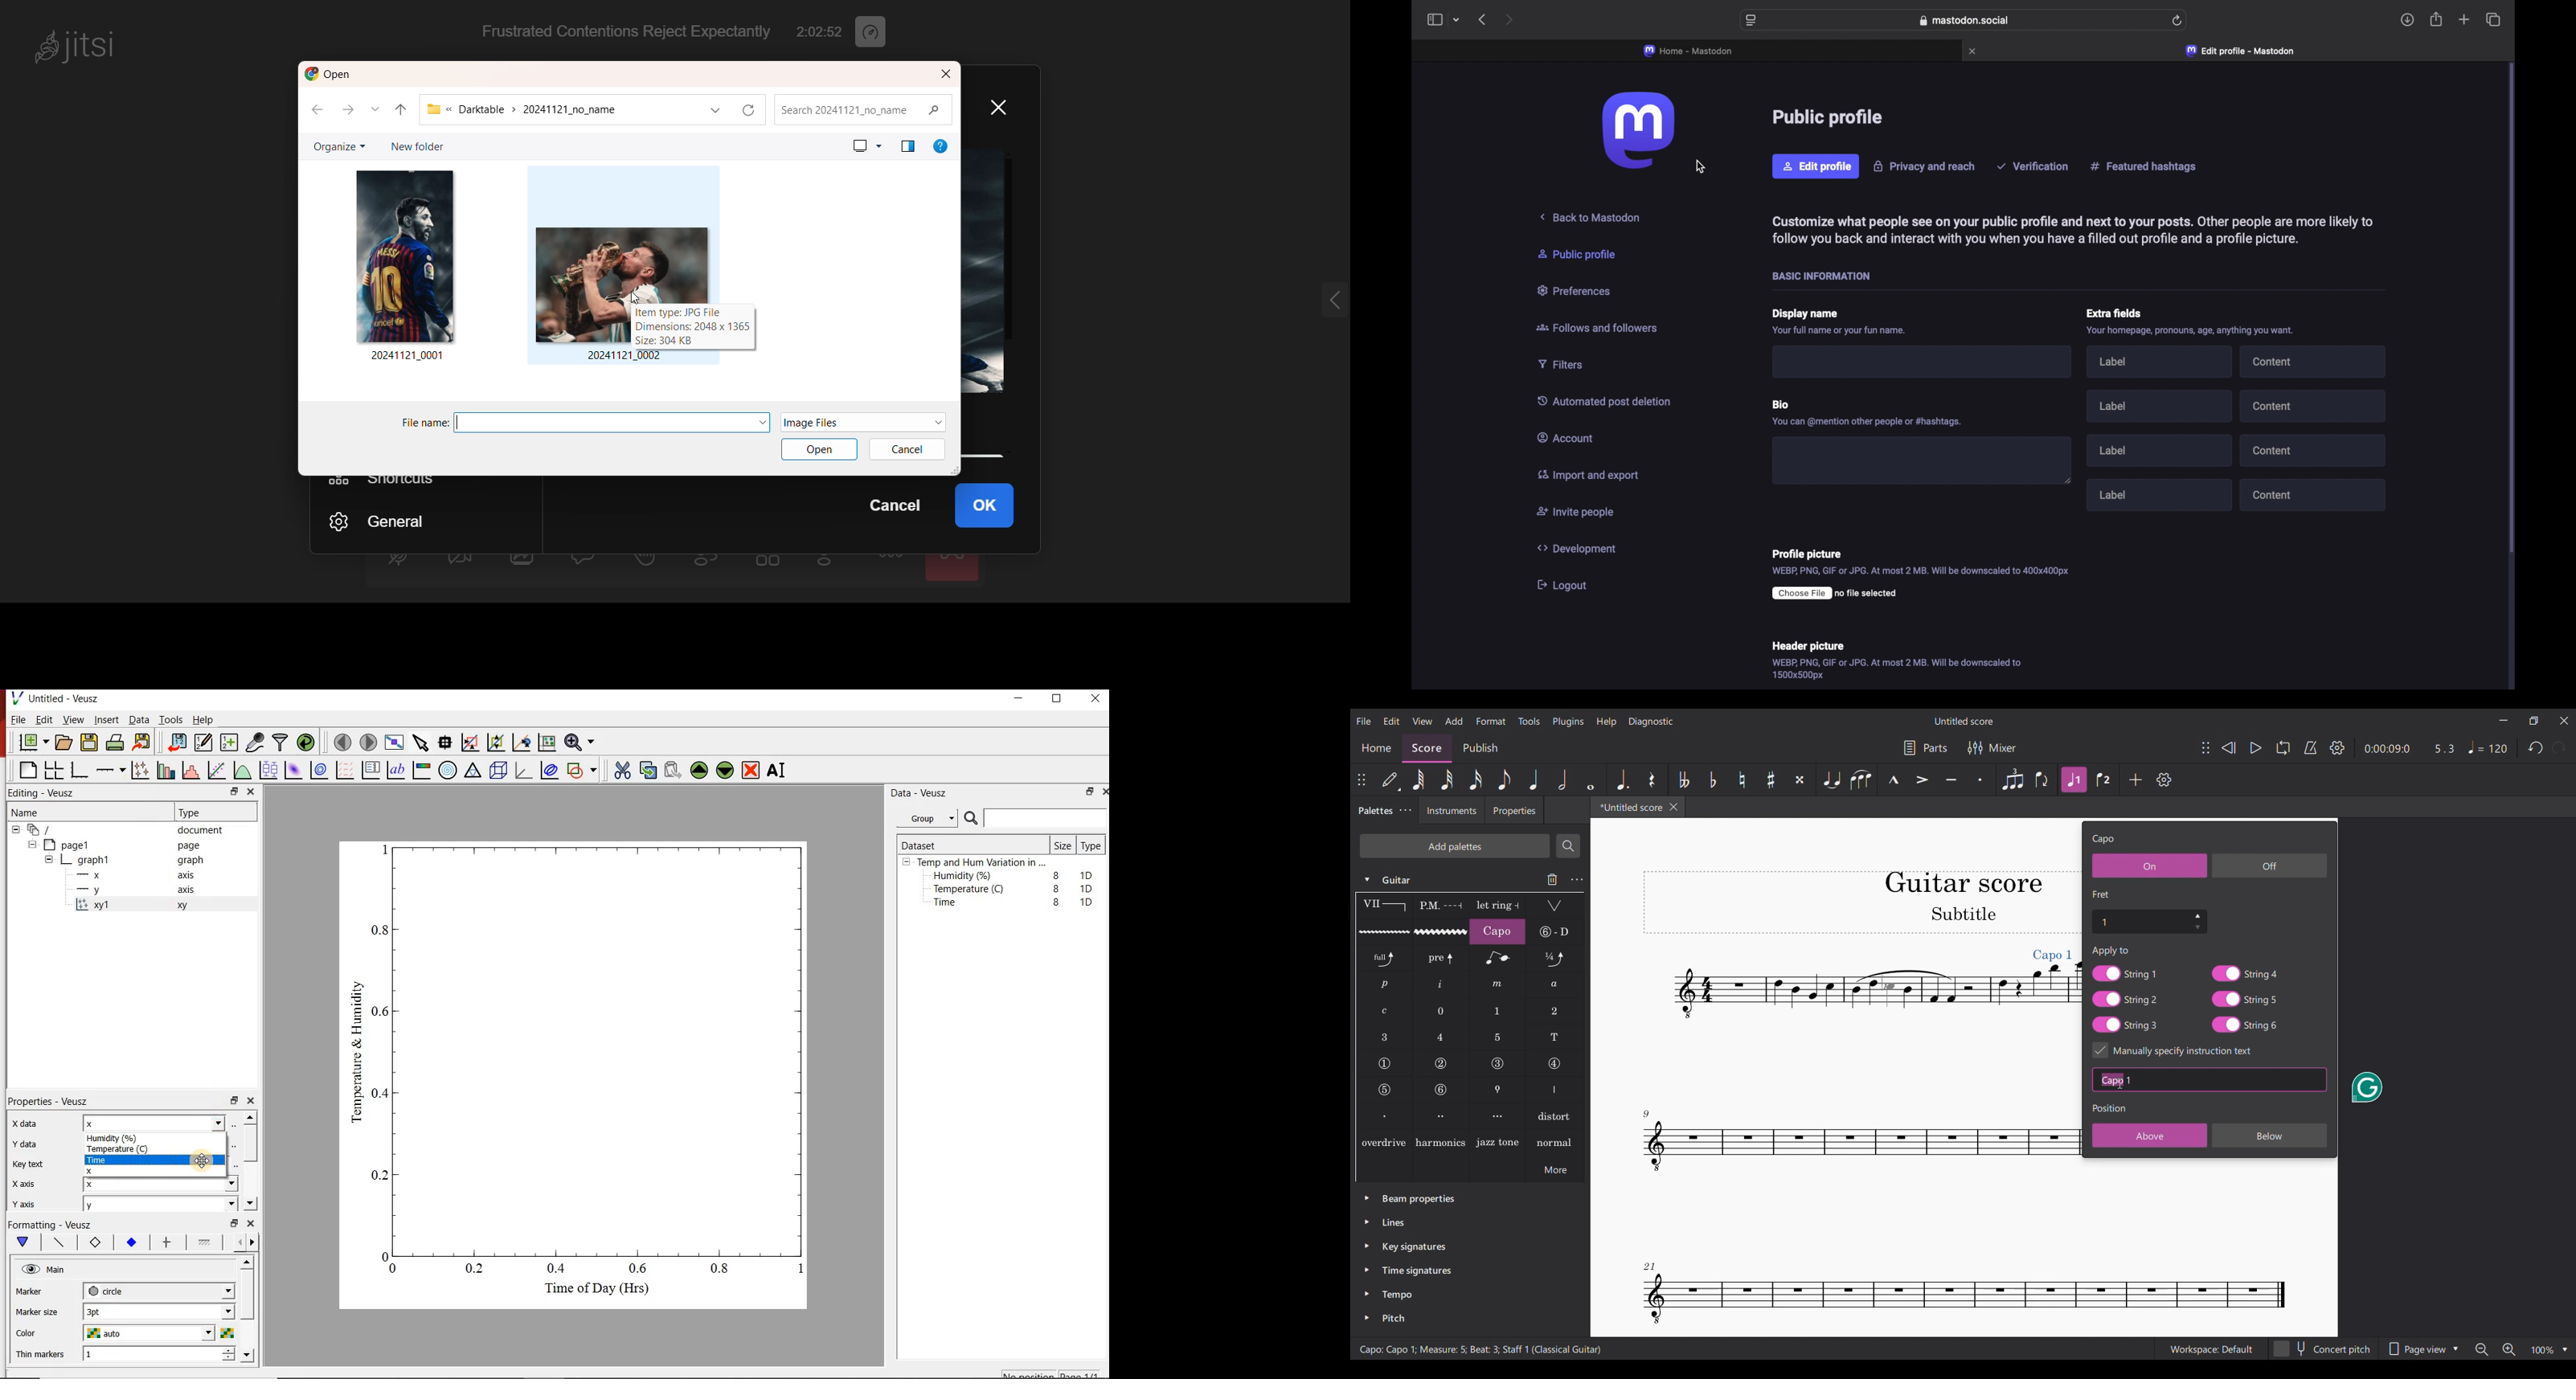 This screenshot has width=2576, height=1400. Describe the element at coordinates (1816, 167) in the screenshot. I see `edit profile` at that location.